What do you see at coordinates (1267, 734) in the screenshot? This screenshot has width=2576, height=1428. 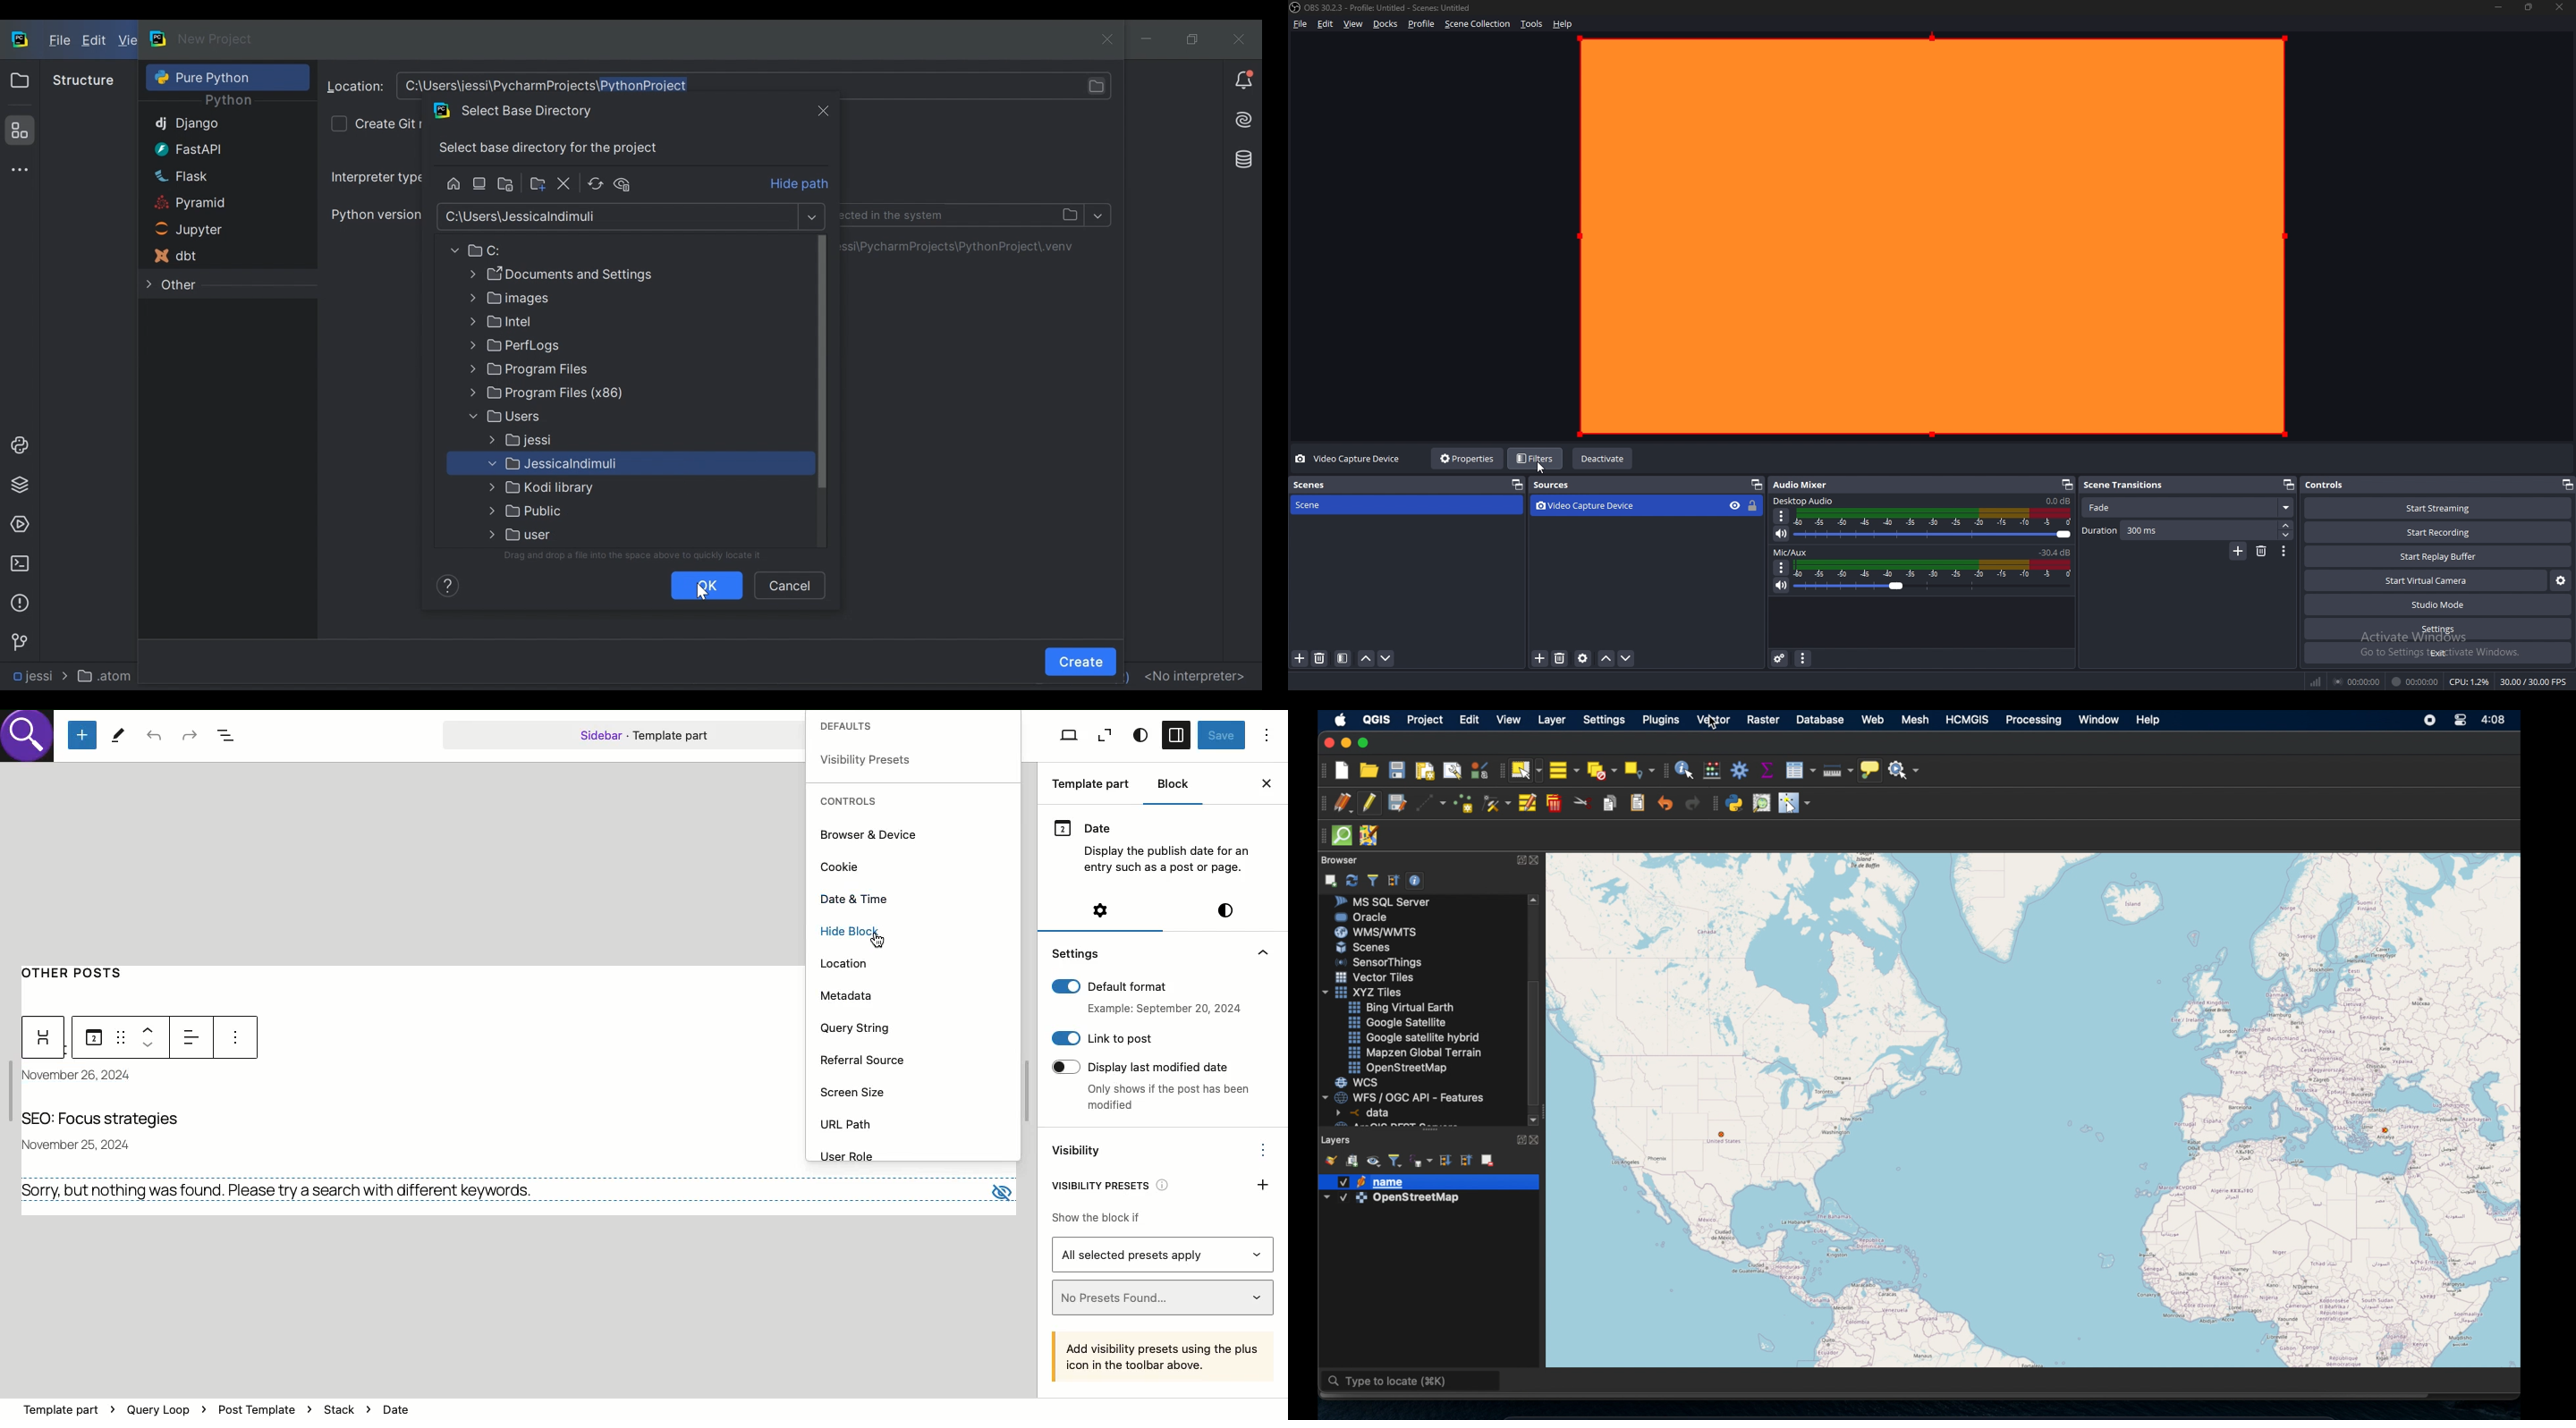 I see `Options` at bounding box center [1267, 734].